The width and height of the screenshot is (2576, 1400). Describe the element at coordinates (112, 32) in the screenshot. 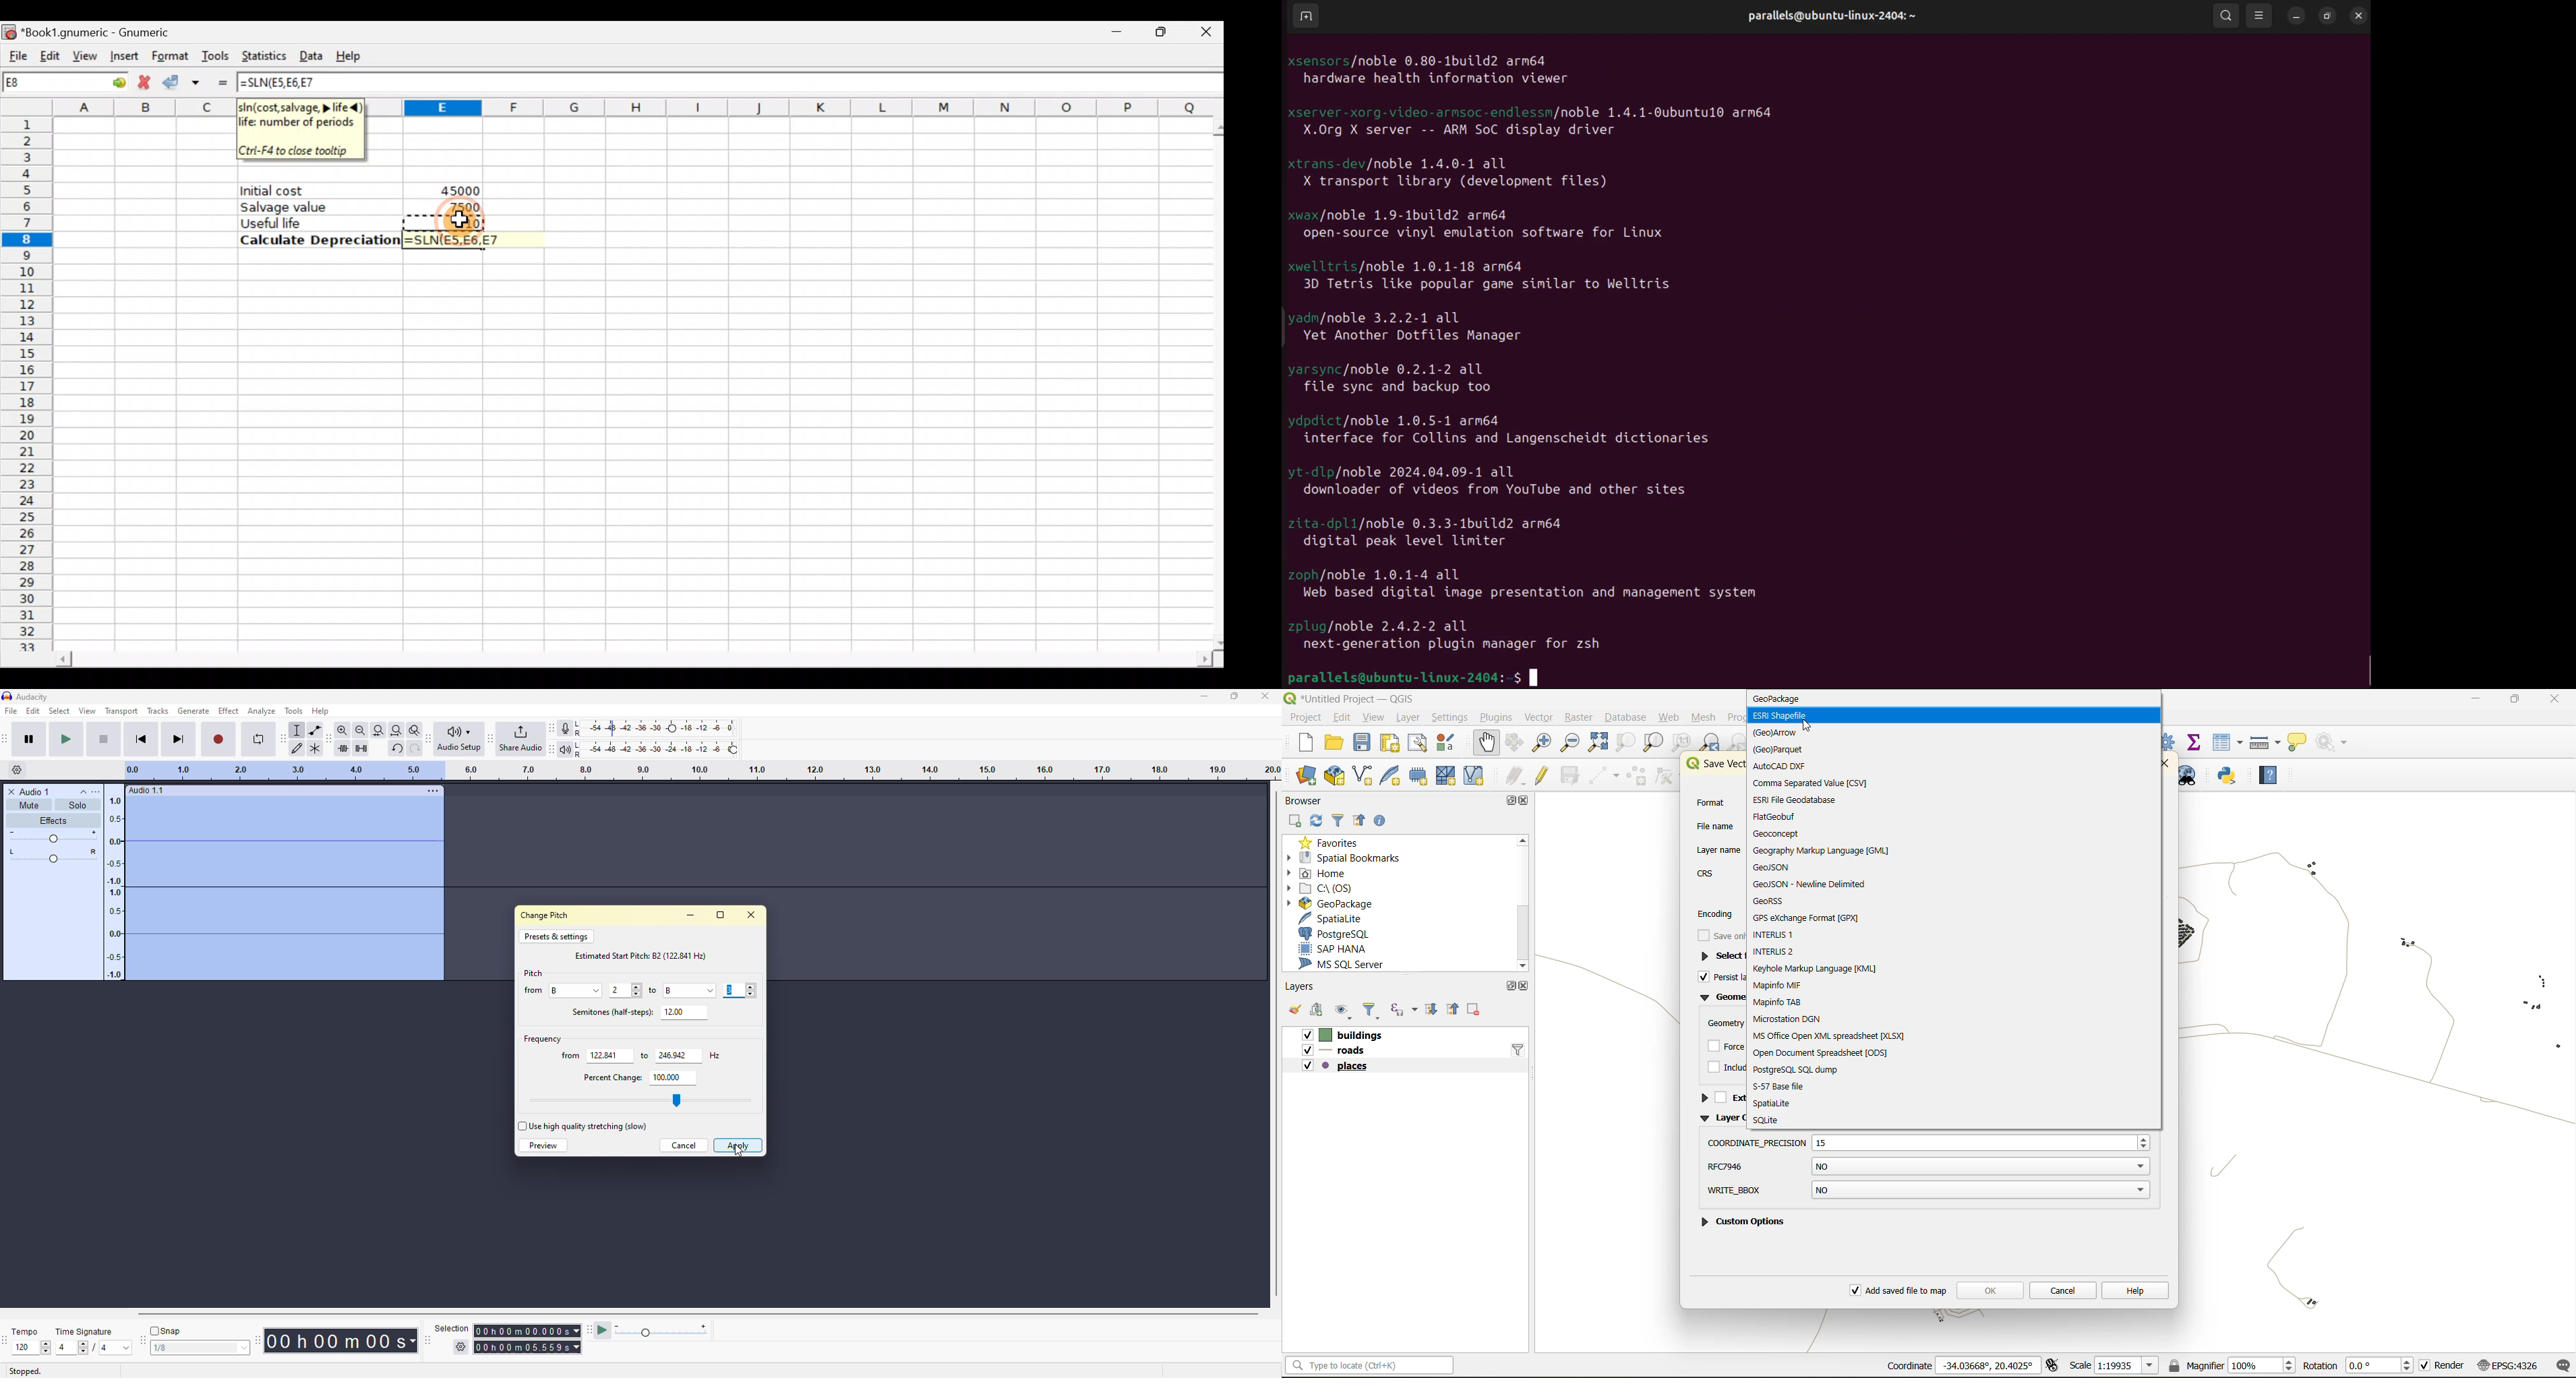

I see `*Book1.gnumeric - Gnumeric` at that location.